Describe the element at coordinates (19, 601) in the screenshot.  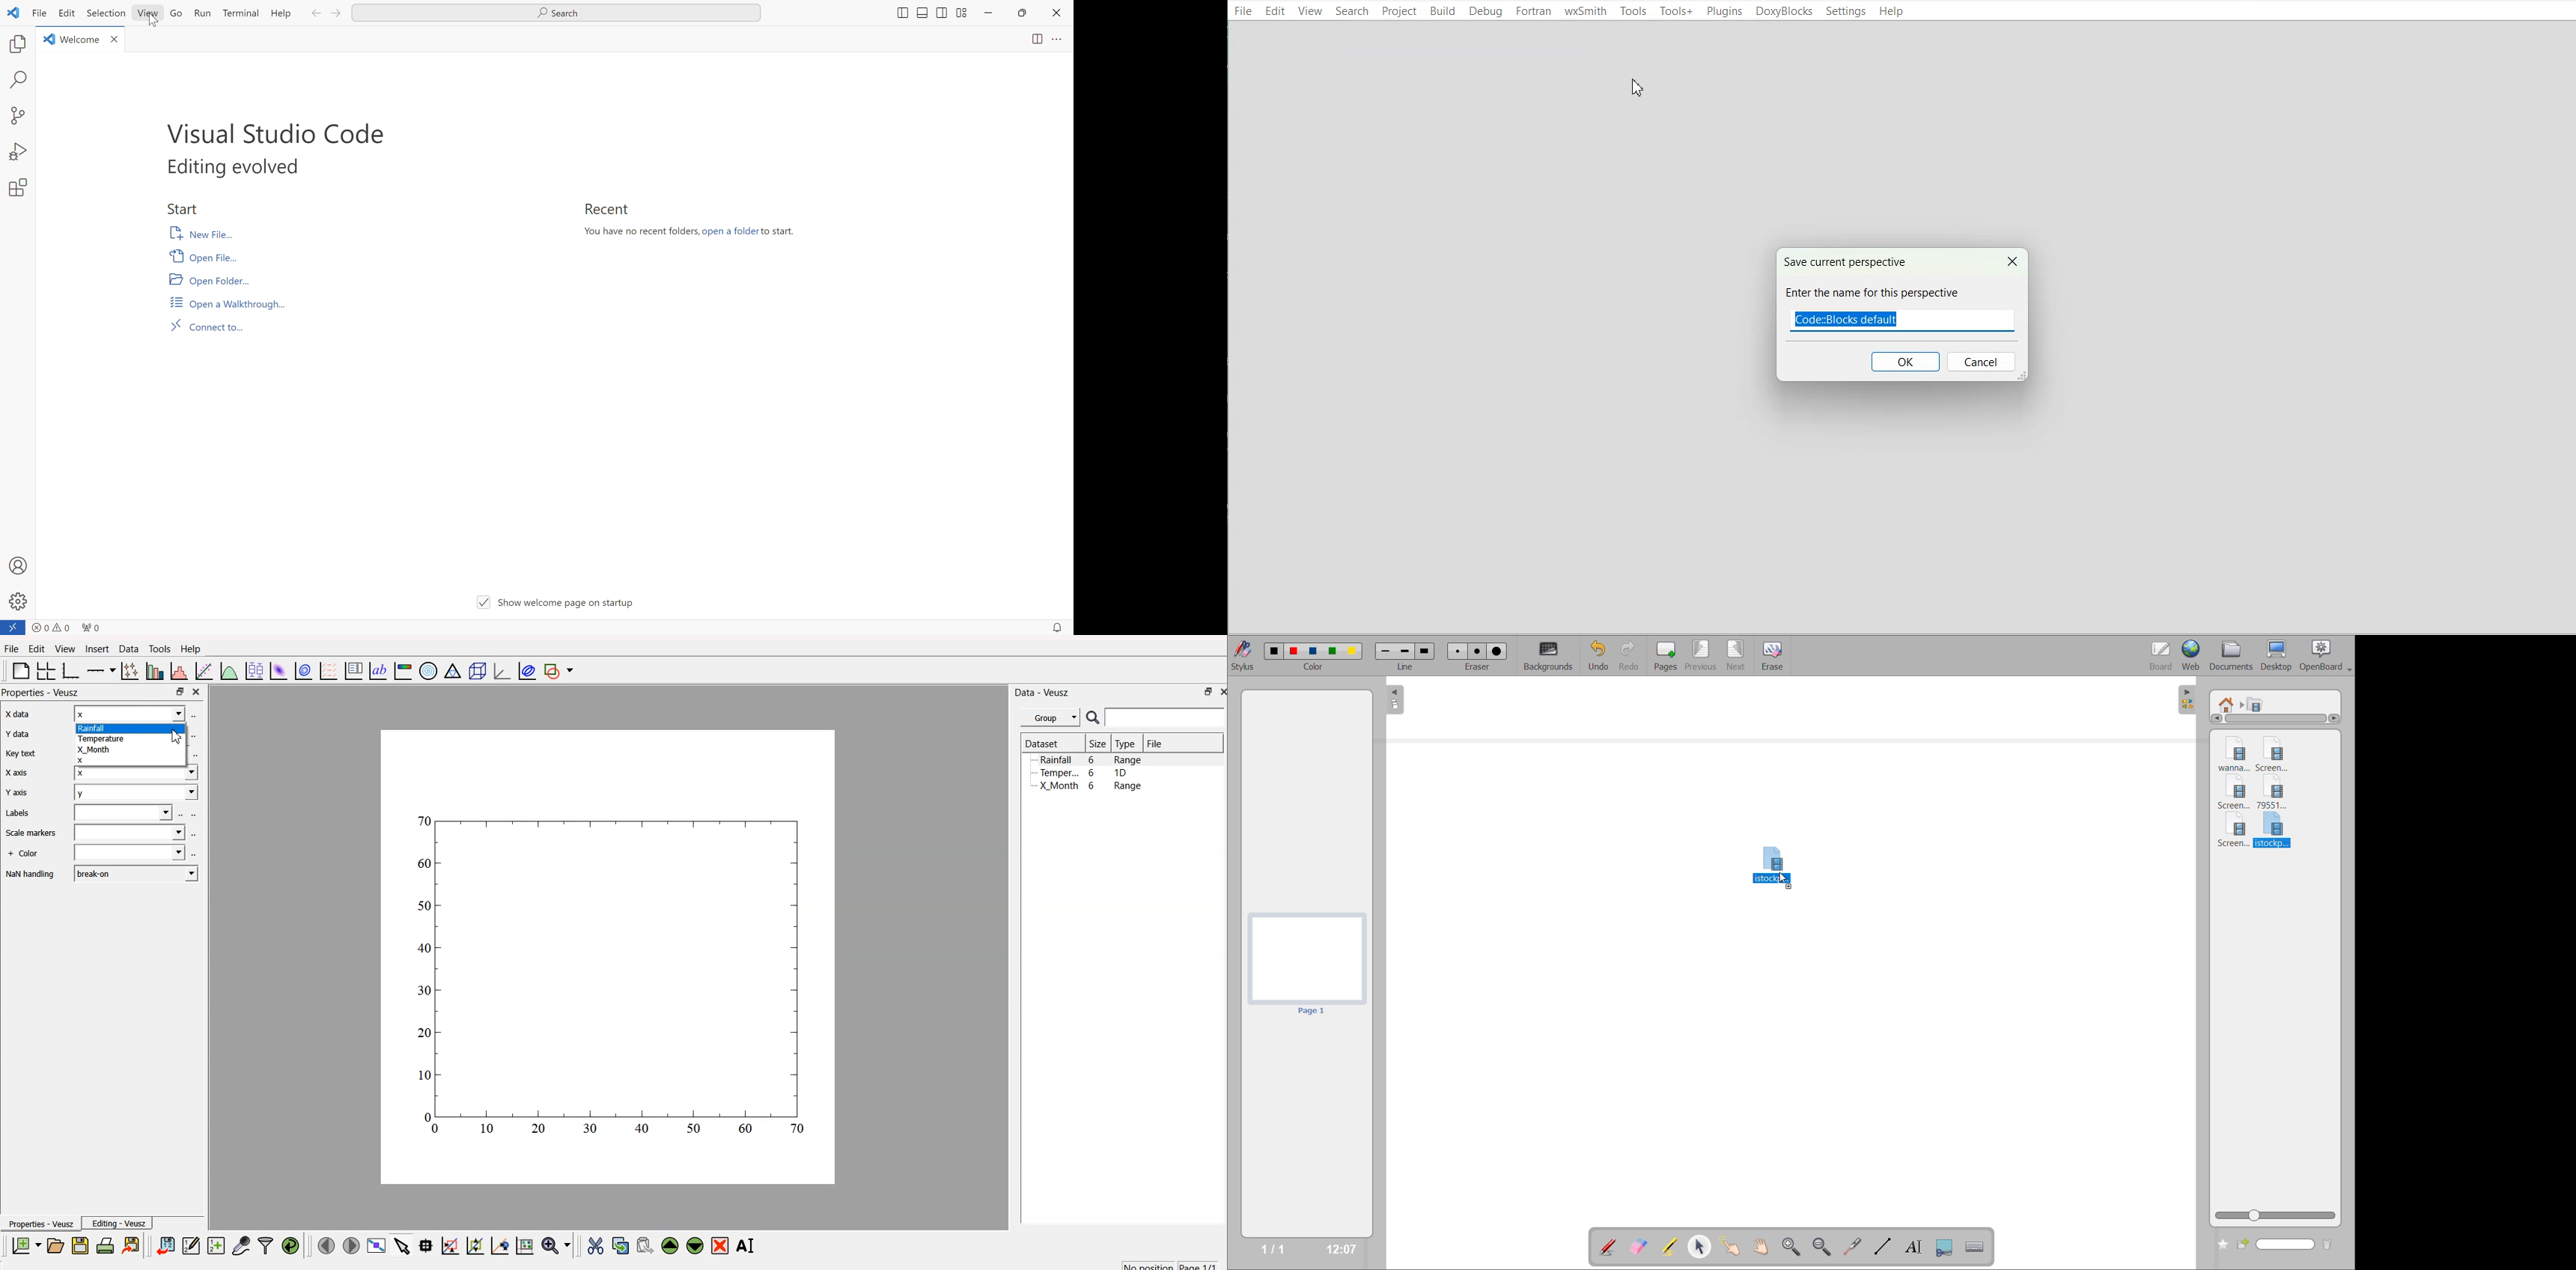
I see `settings` at that location.